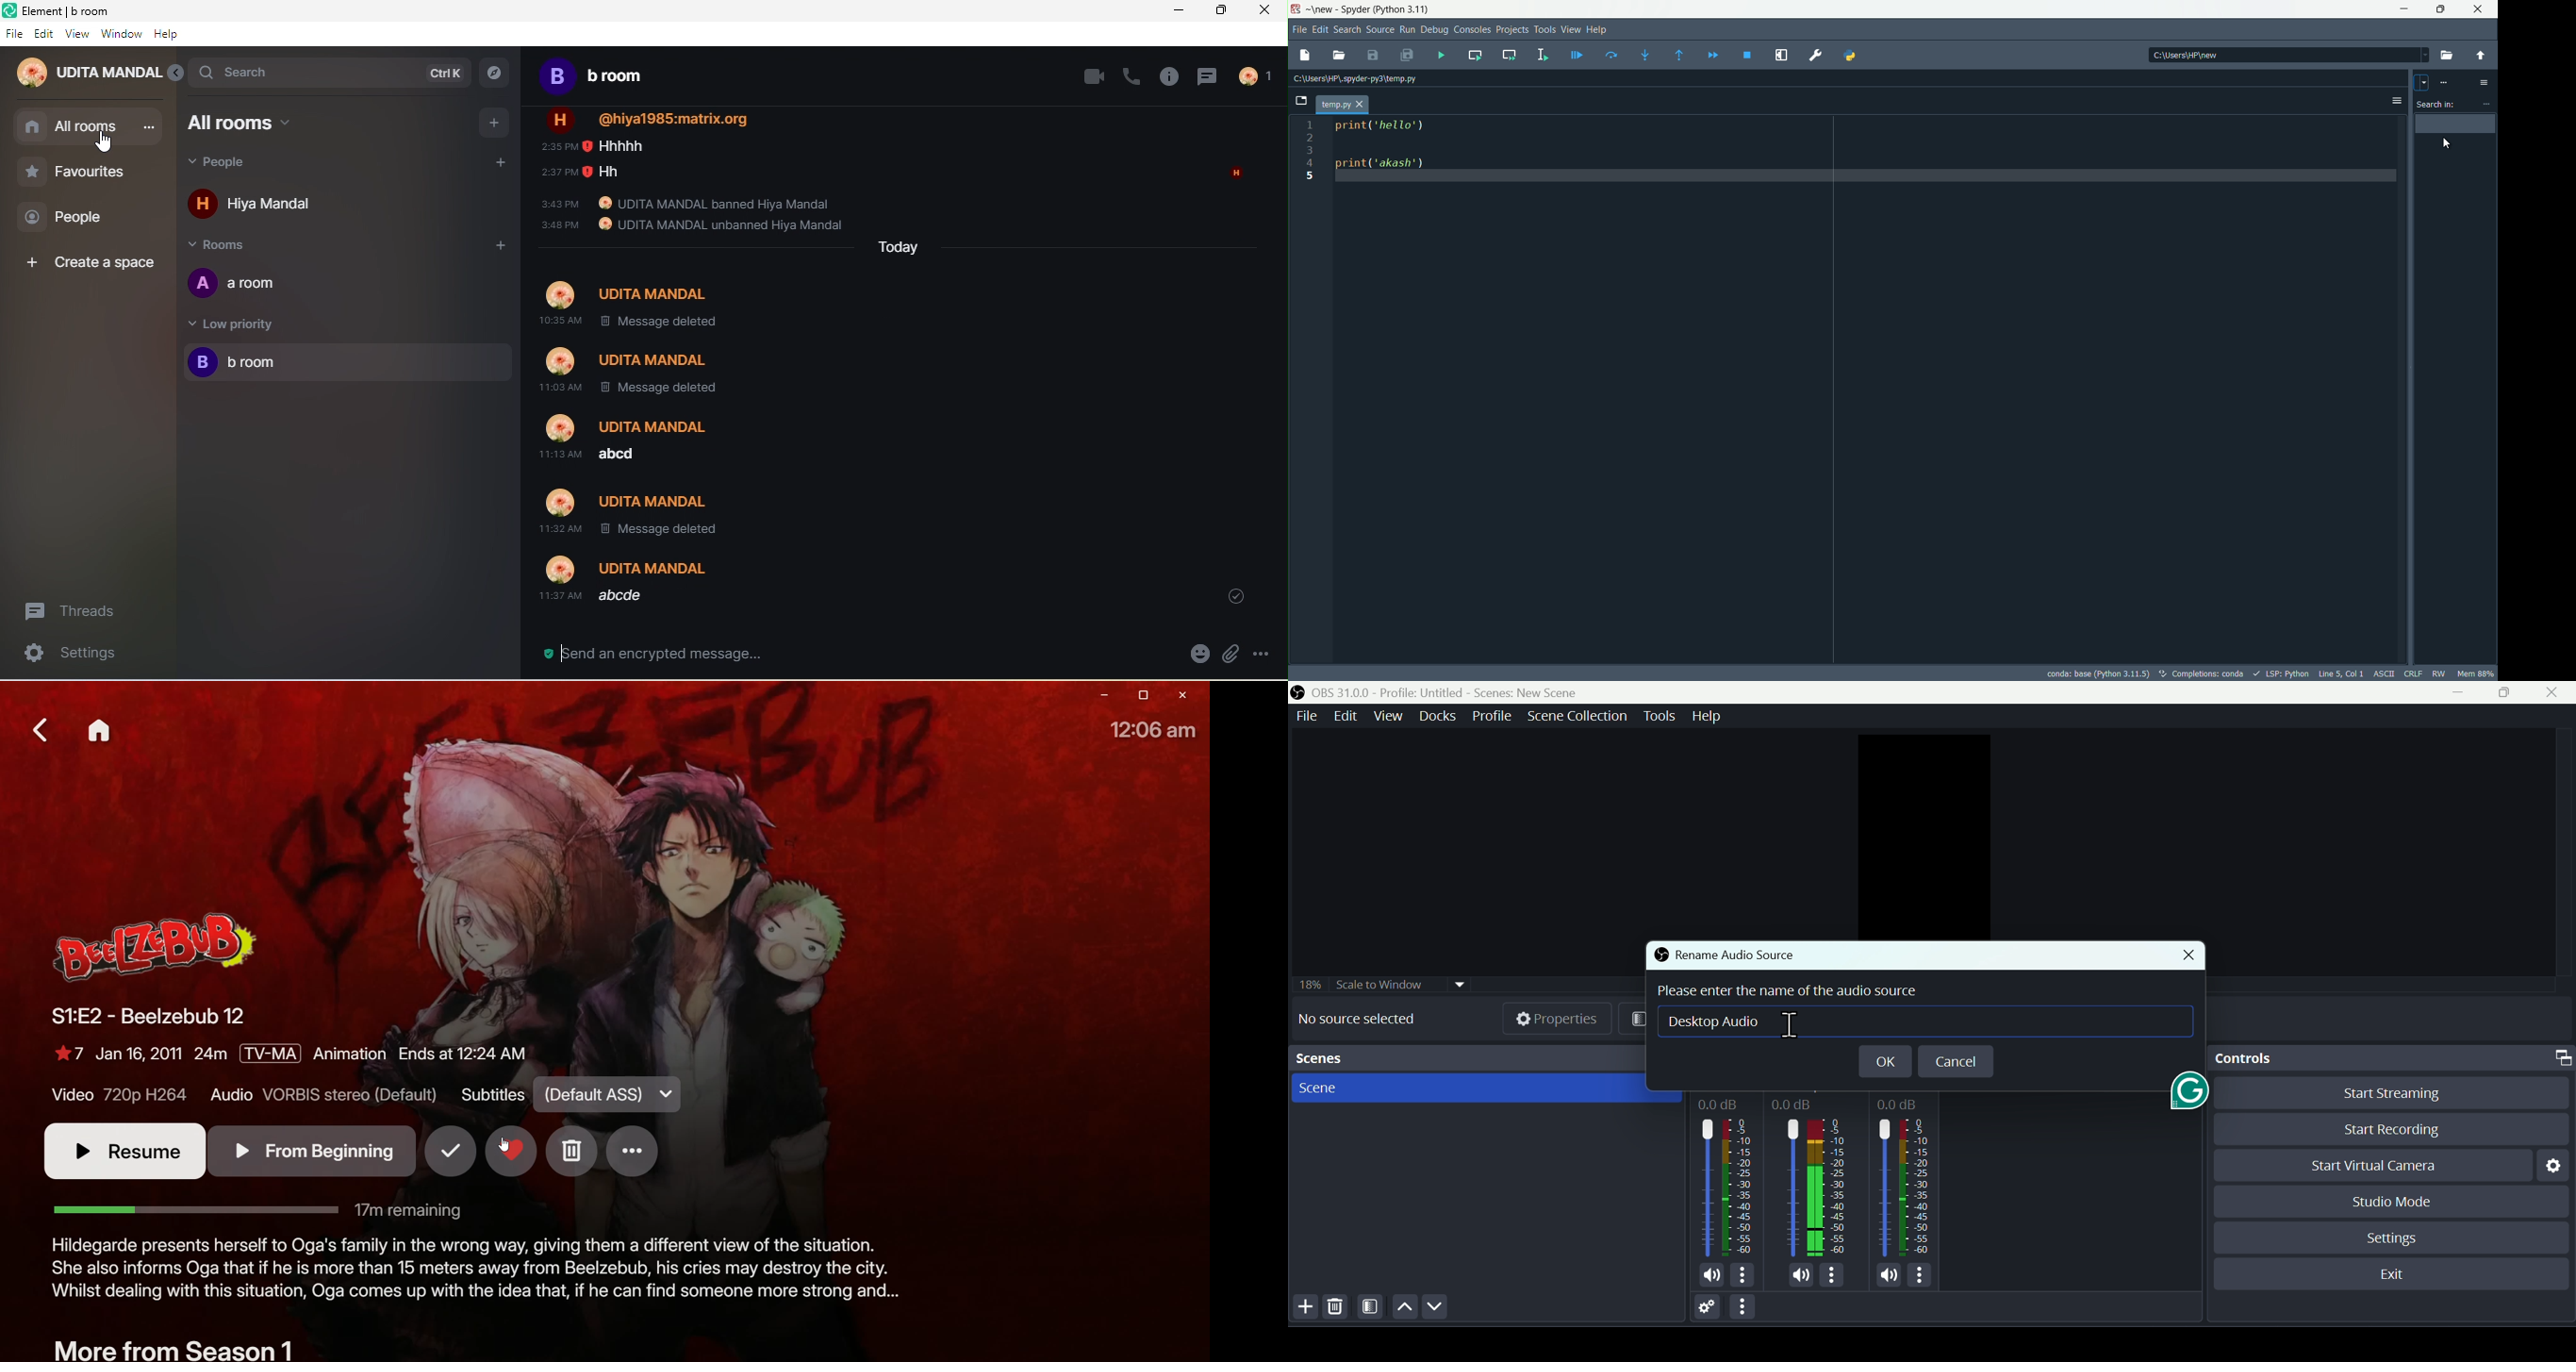 Image resolution: width=2576 pixels, height=1372 pixels. I want to click on close, so click(1267, 13).